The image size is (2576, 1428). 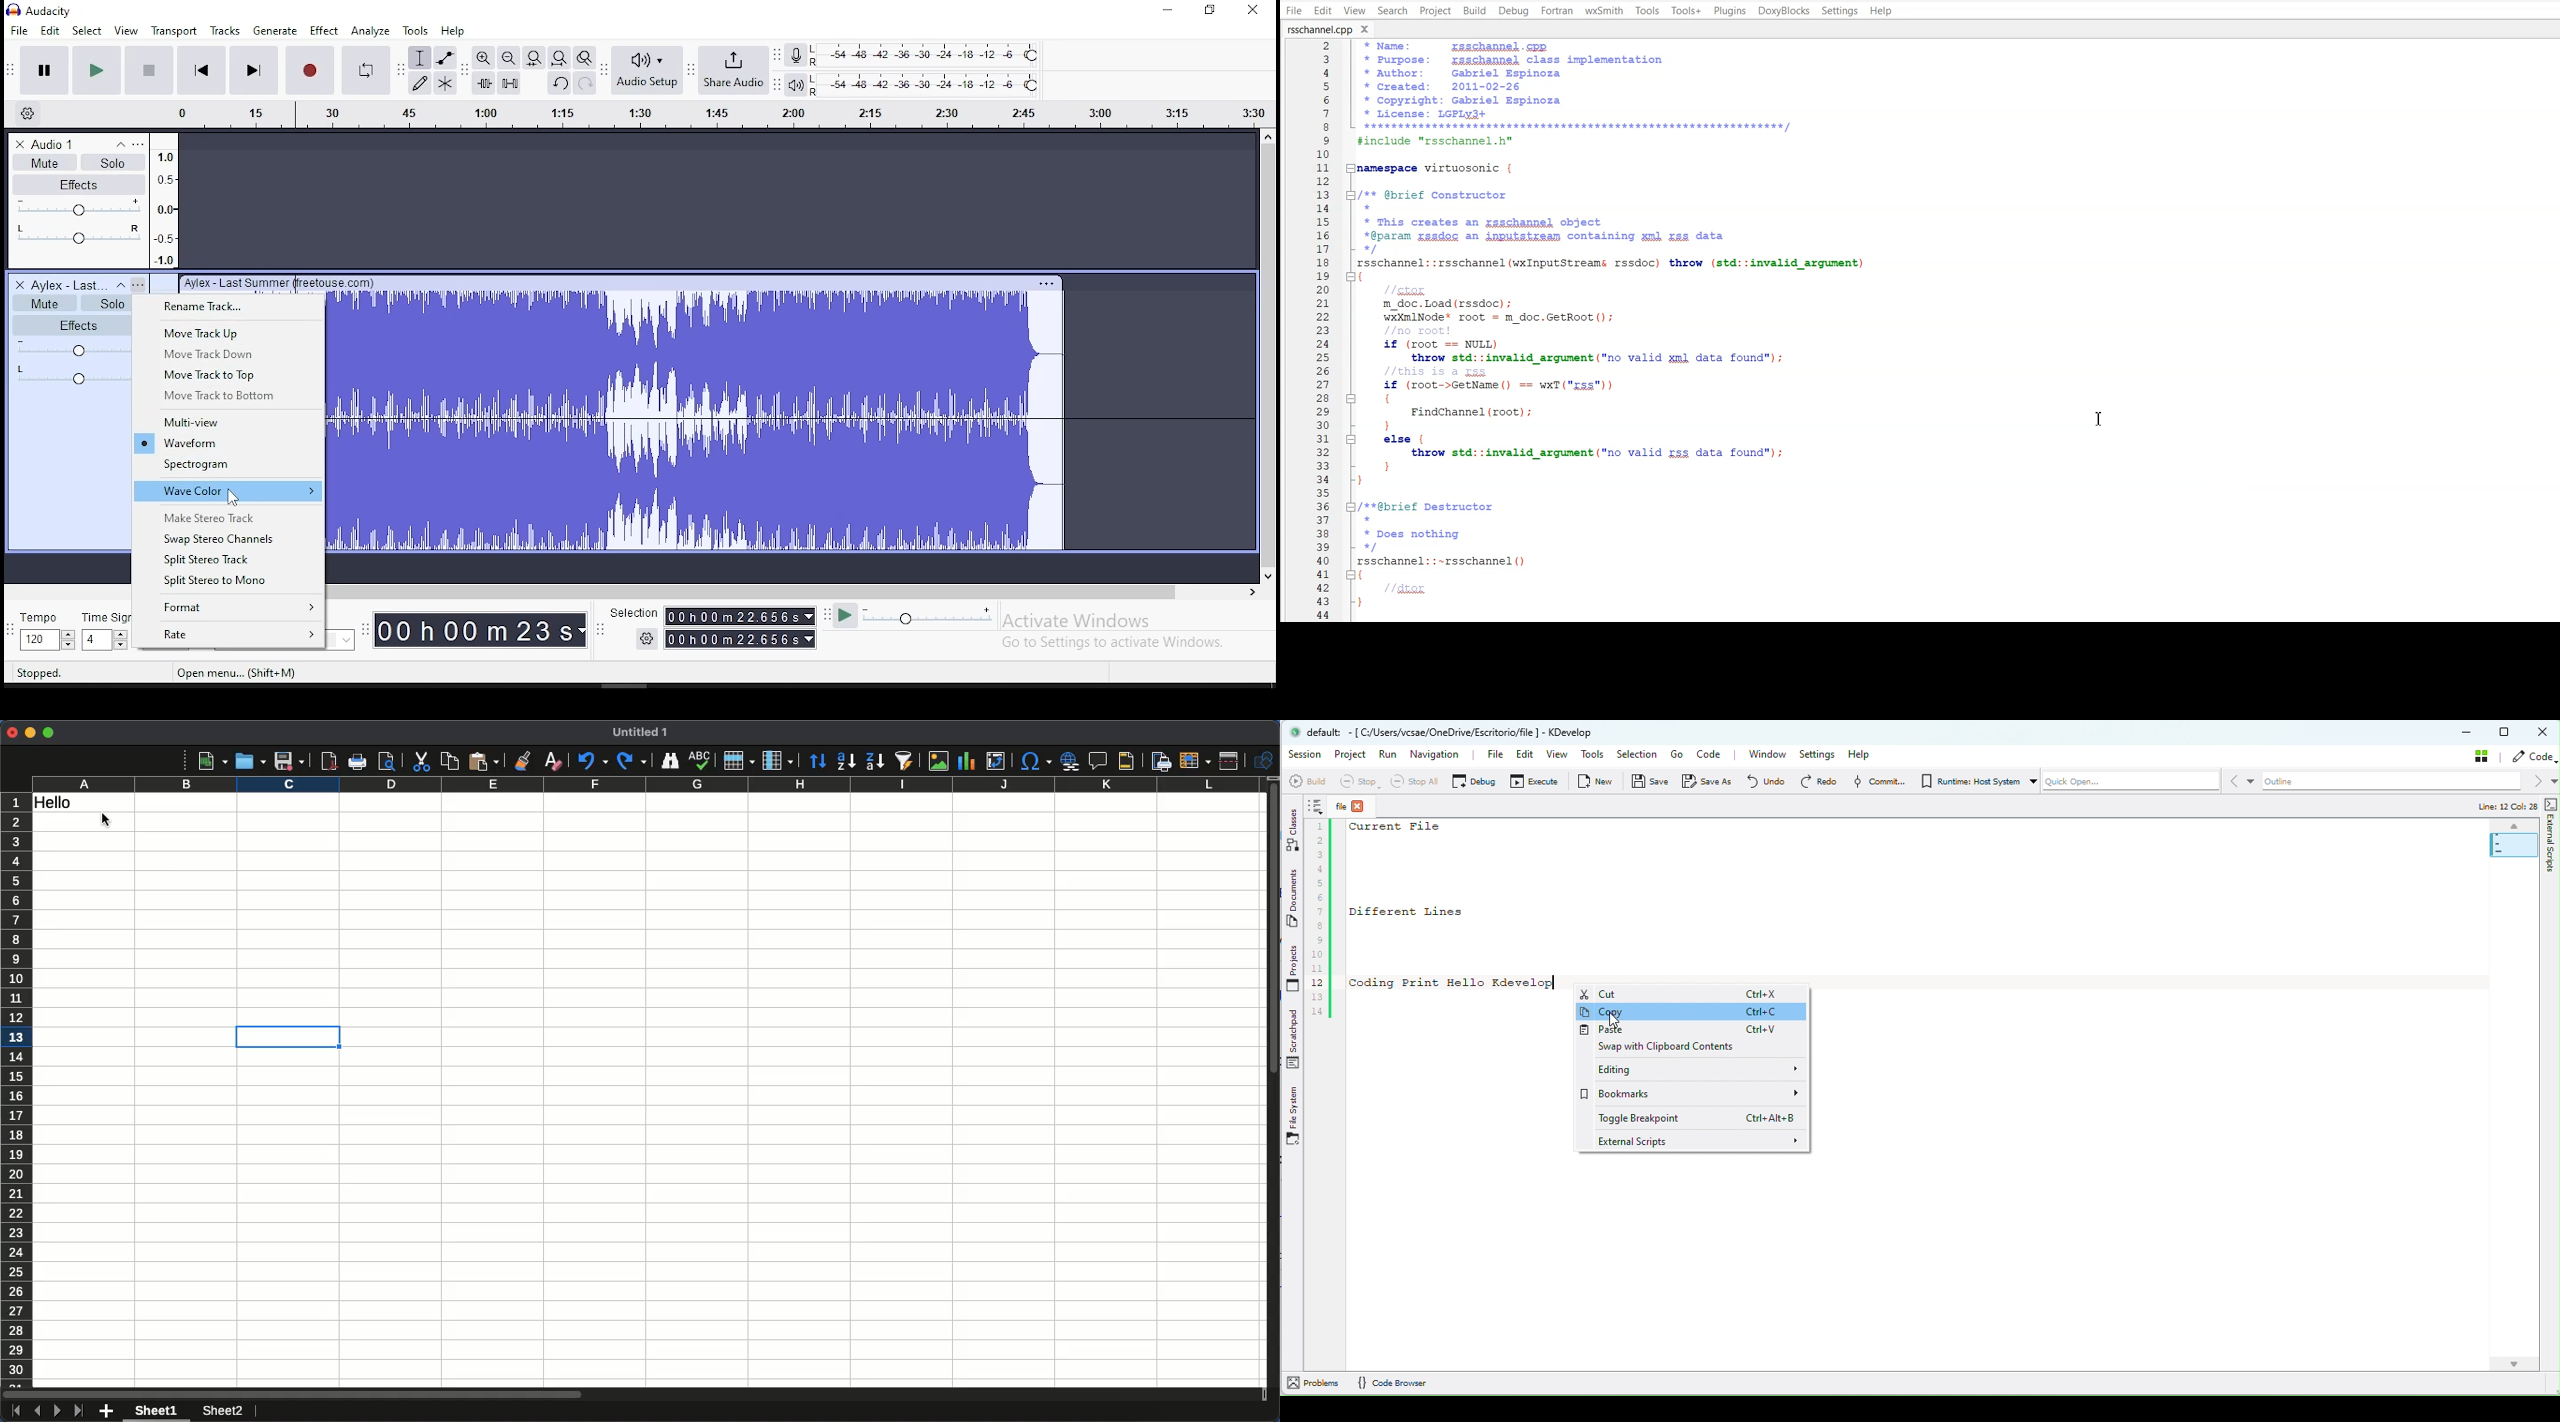 I want to click on wxSmith, so click(x=1604, y=10).